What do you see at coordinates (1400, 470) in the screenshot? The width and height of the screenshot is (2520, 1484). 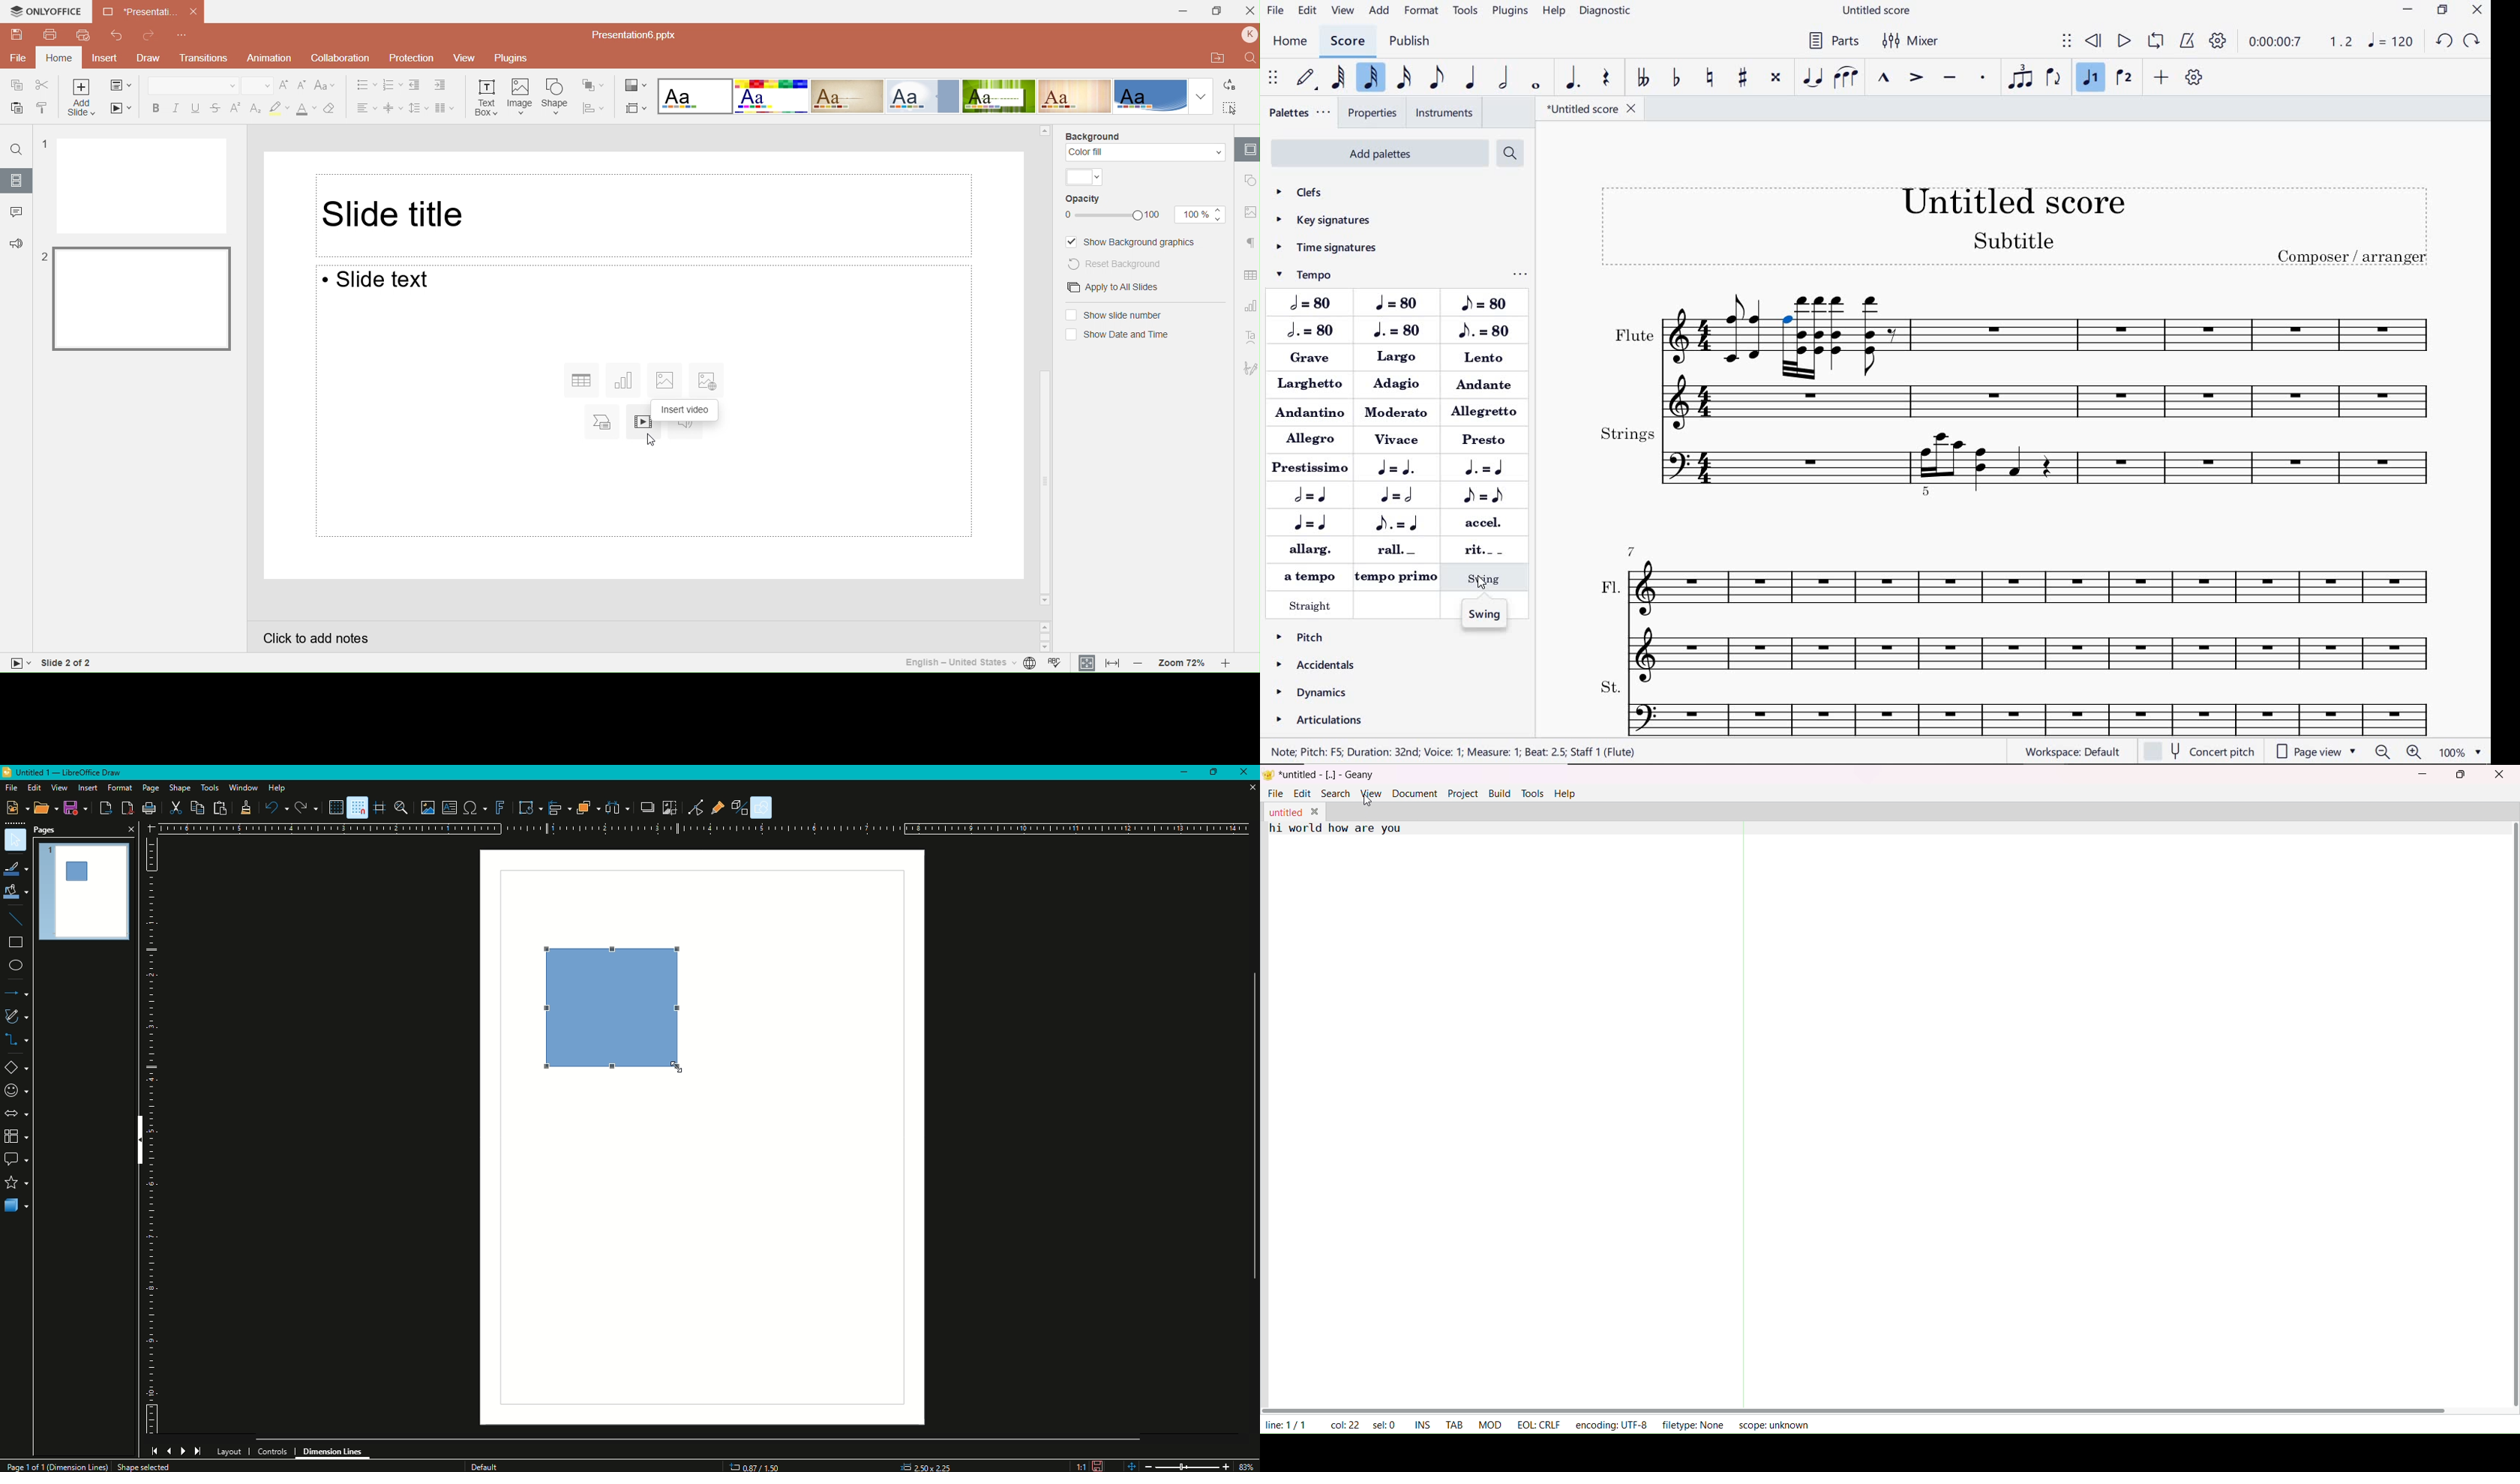 I see `METRIC MODULATION: QUARTER NOTE: DOTTED` at bounding box center [1400, 470].